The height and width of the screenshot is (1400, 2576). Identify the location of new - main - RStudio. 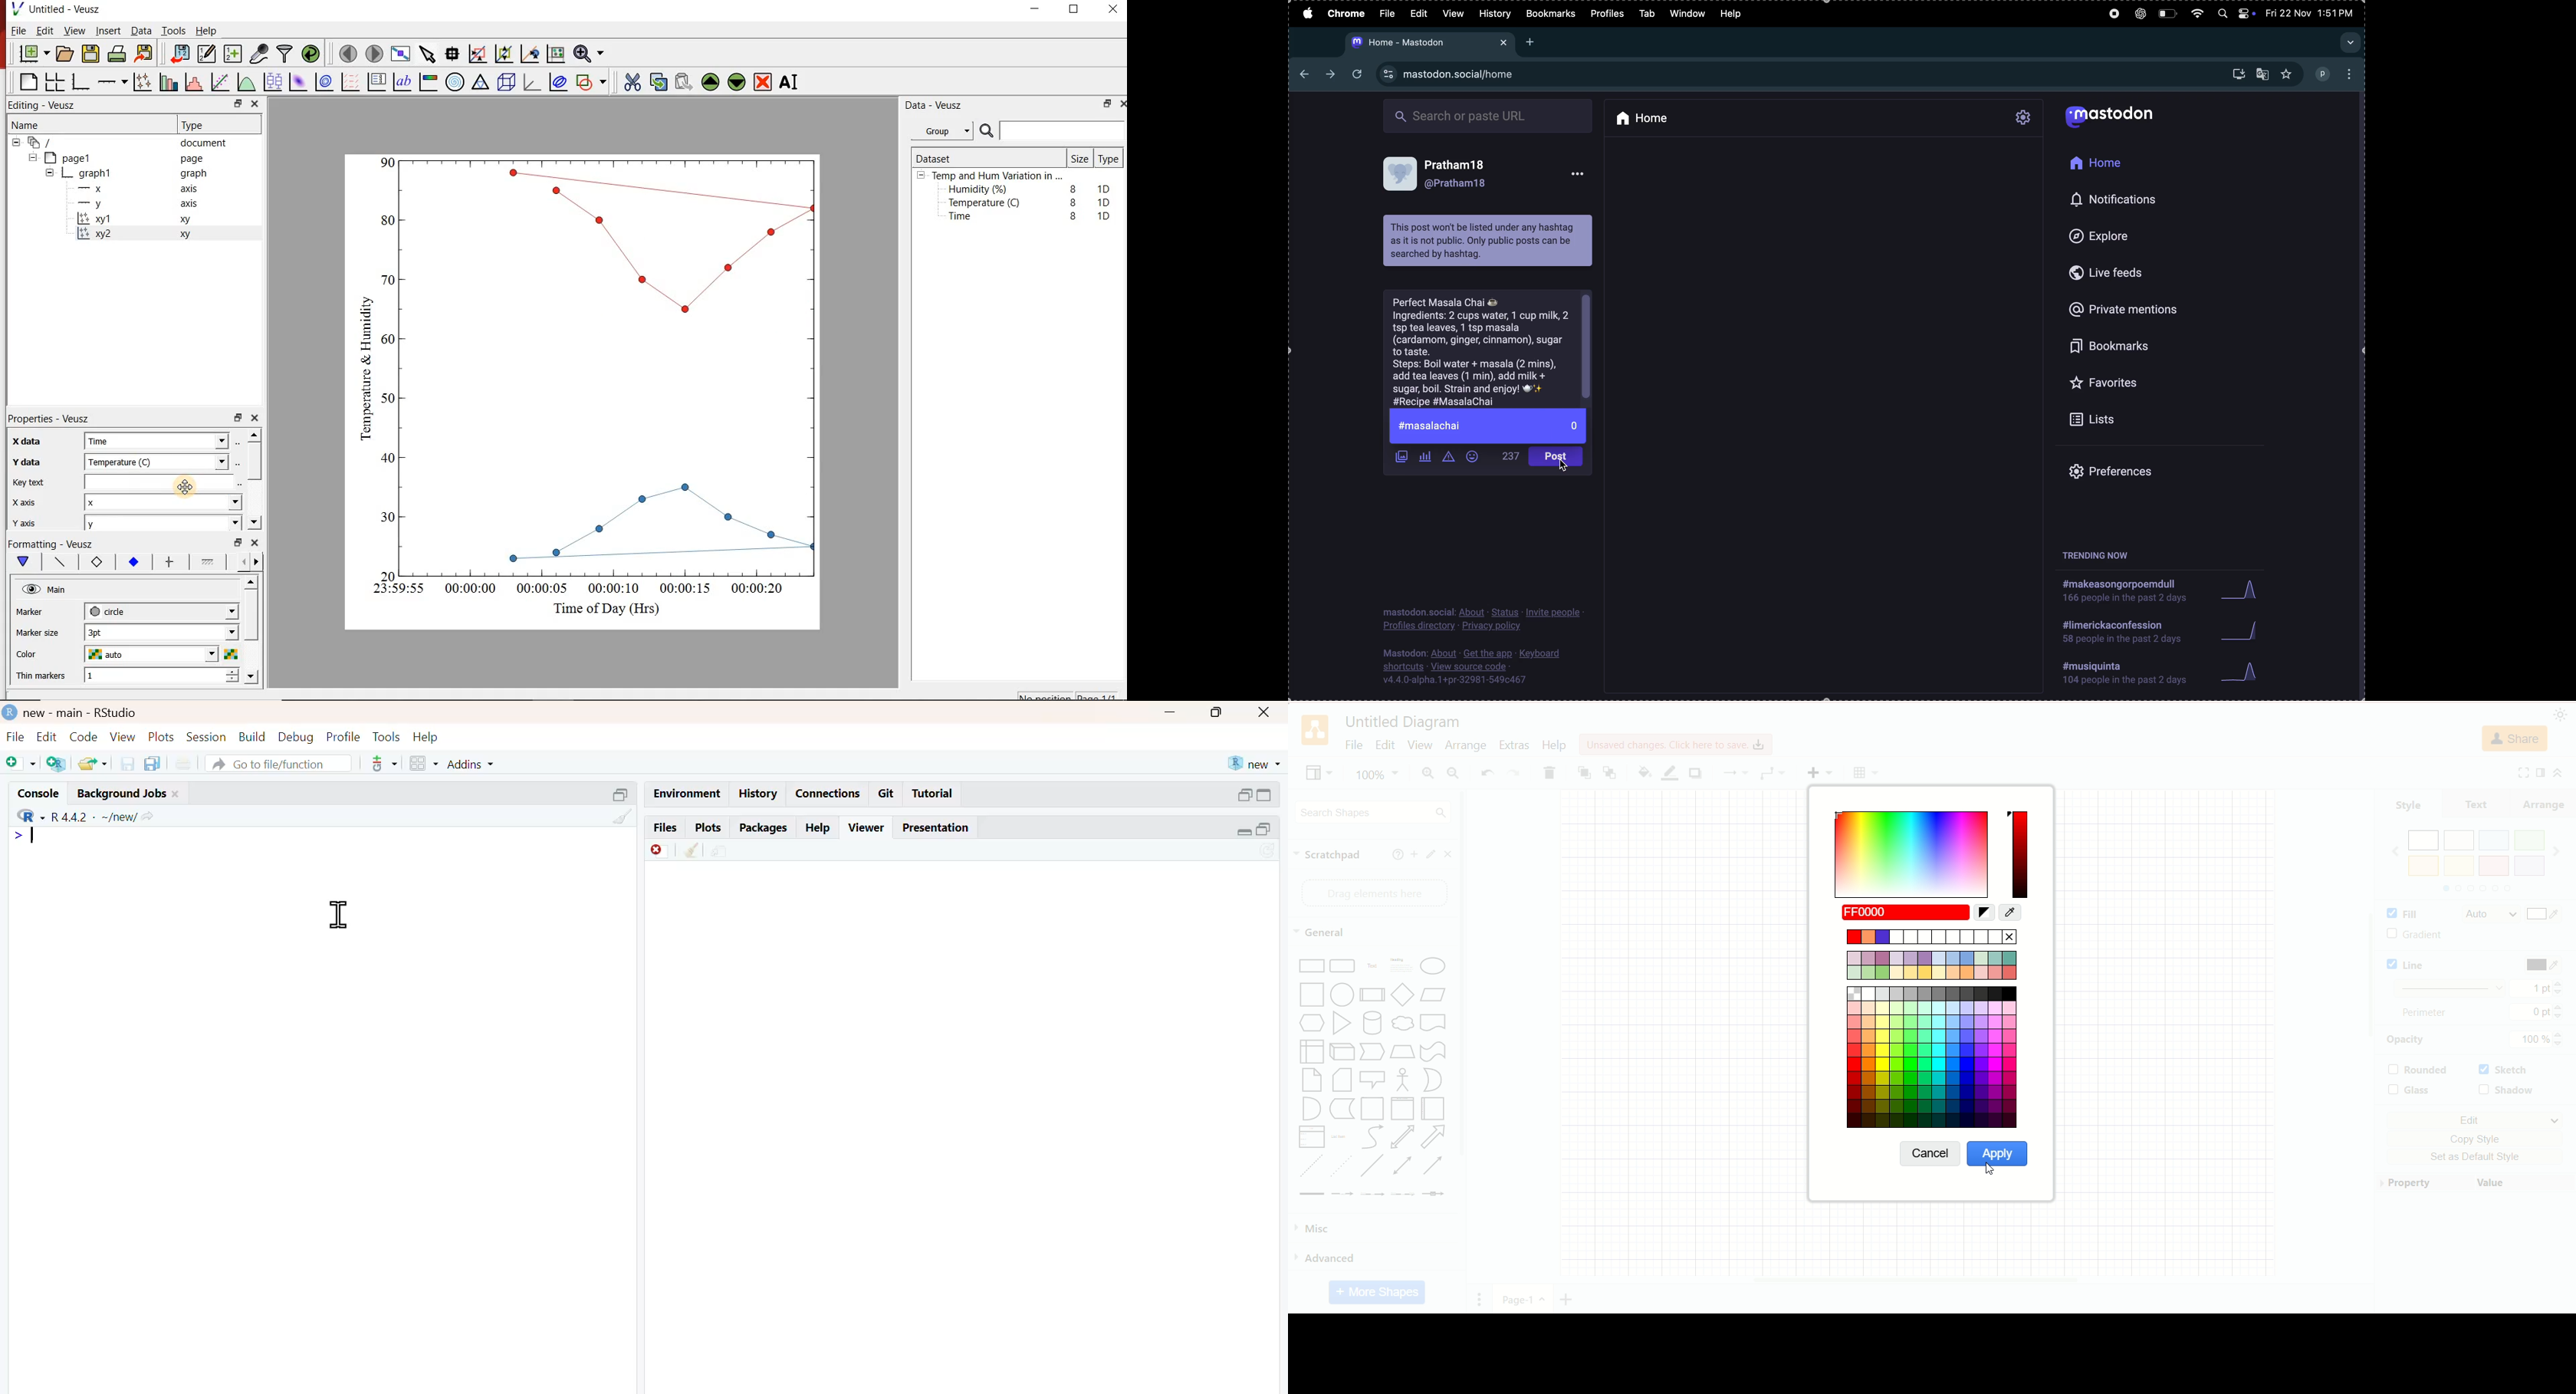
(82, 714).